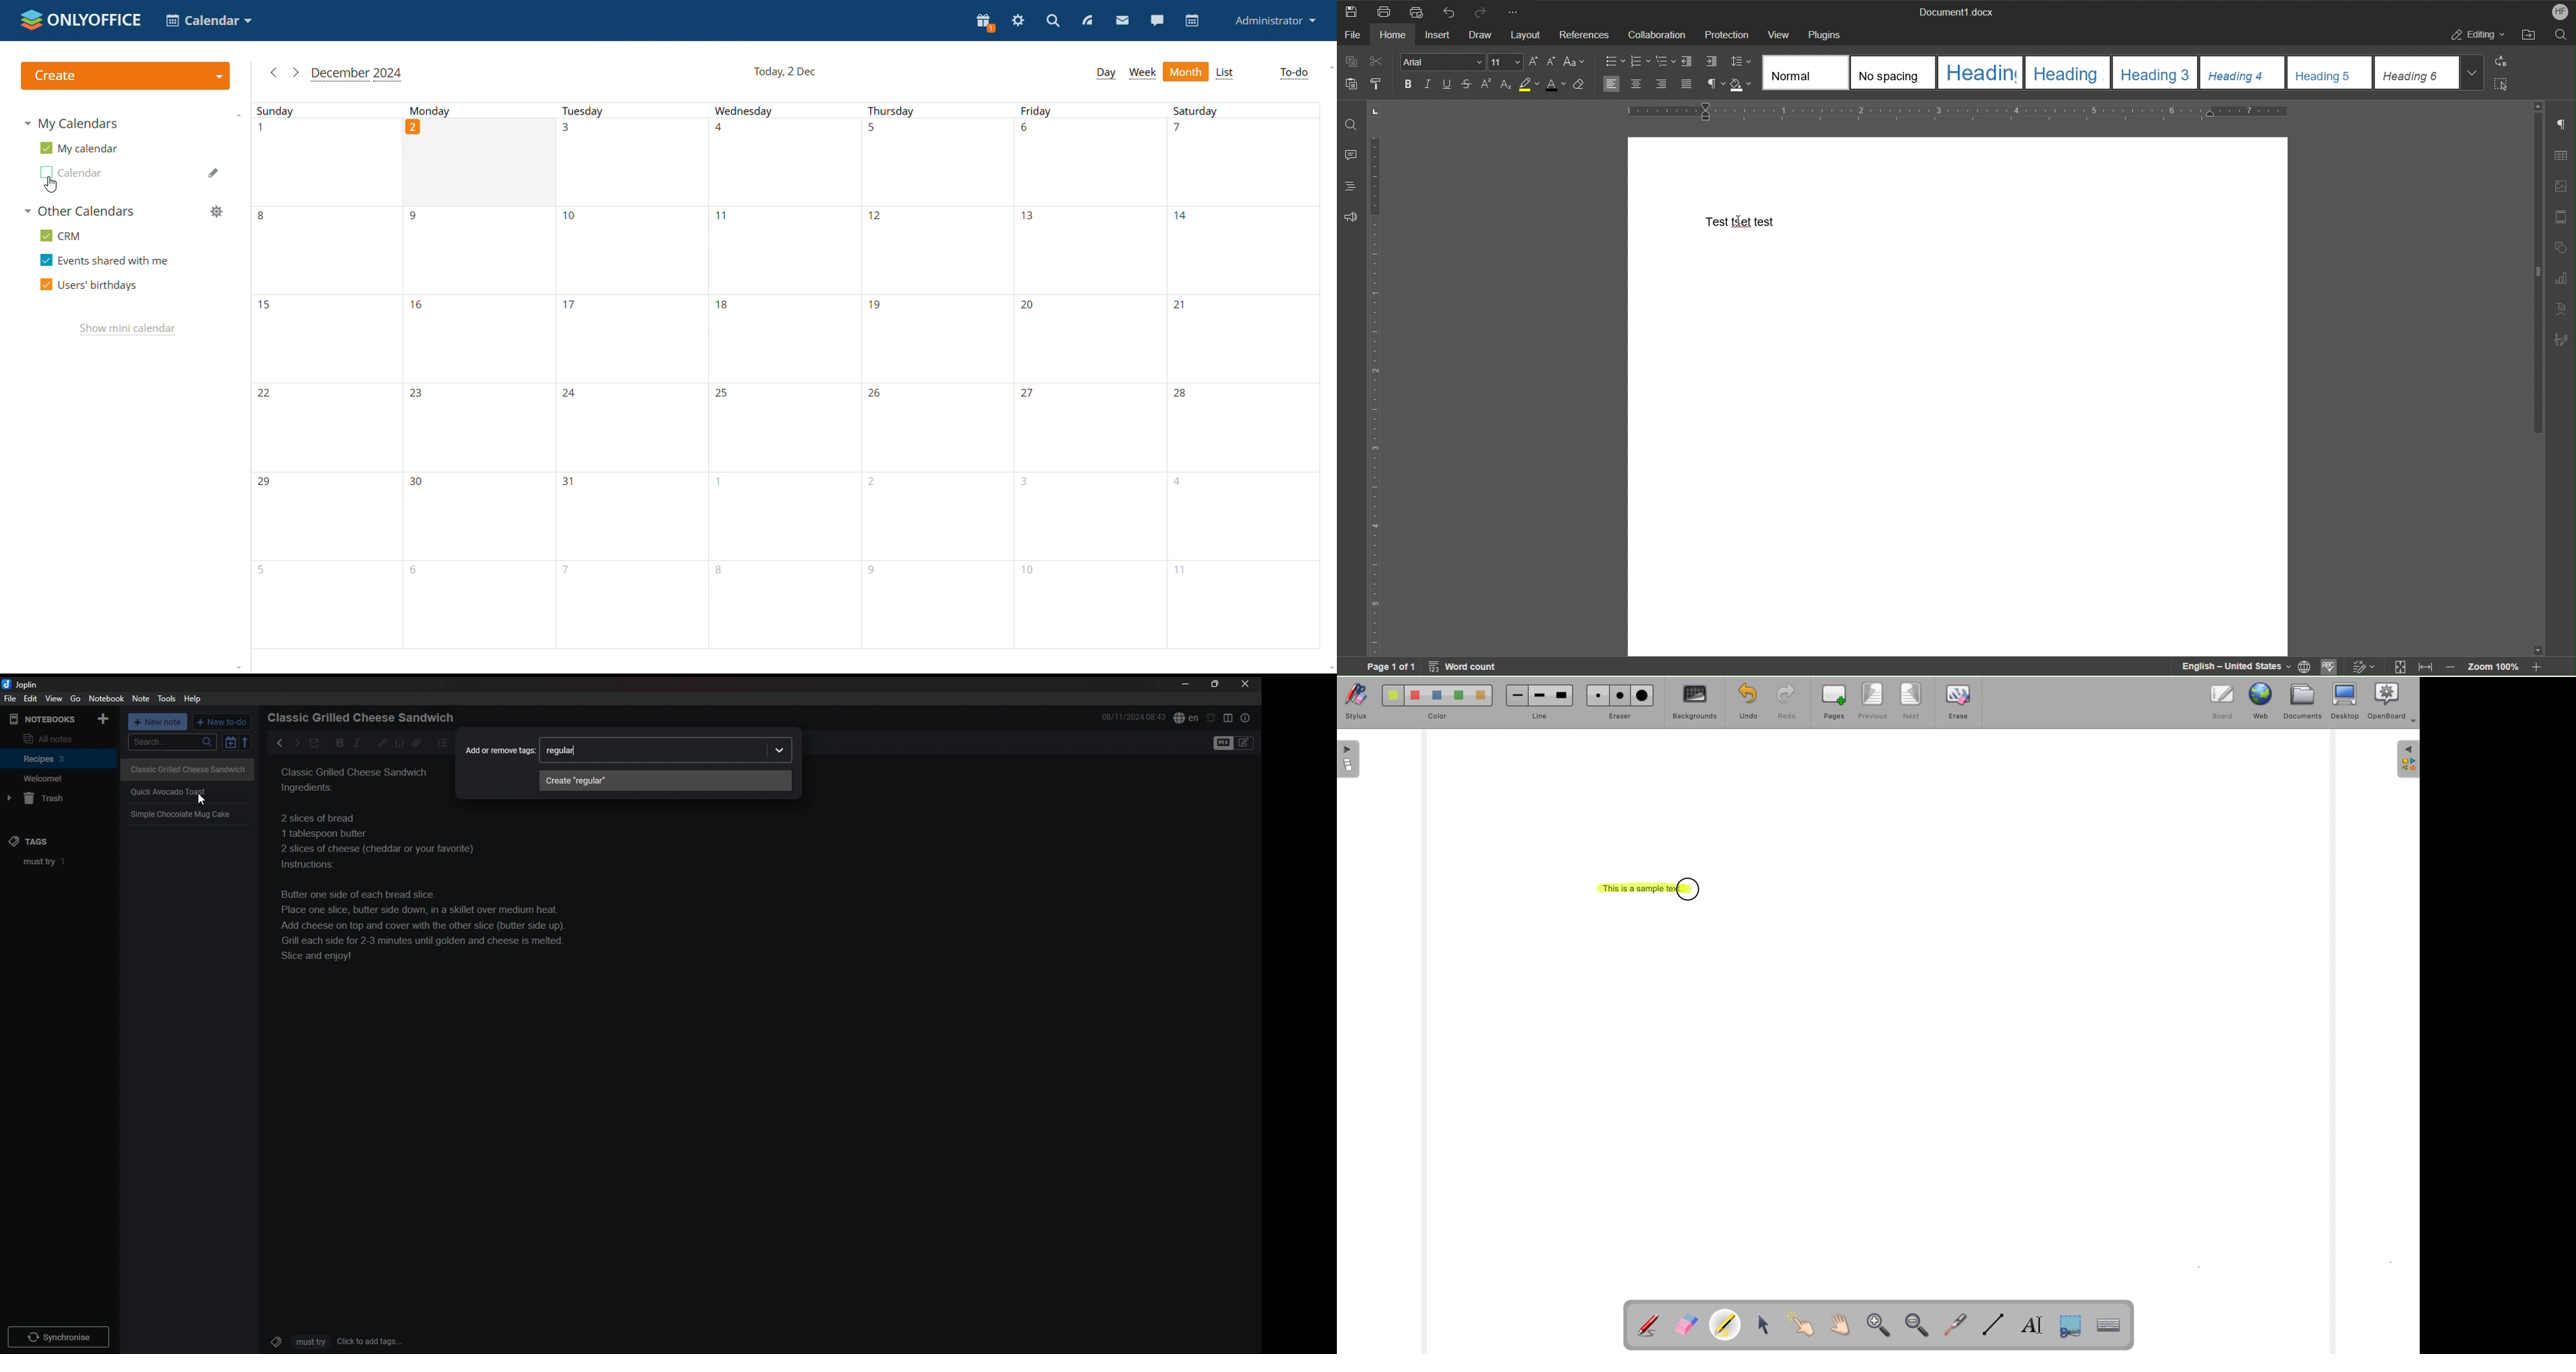  I want to click on Butter one side of each bread sce.
Place one slice, butter side down, in a skillet over medium heat.
Add cheese on top and cover with the other slice (butter side up).
Grill each side for 2-3 minutes until golden and cheese is melted.
Slice and enjoy!, so click(428, 886).